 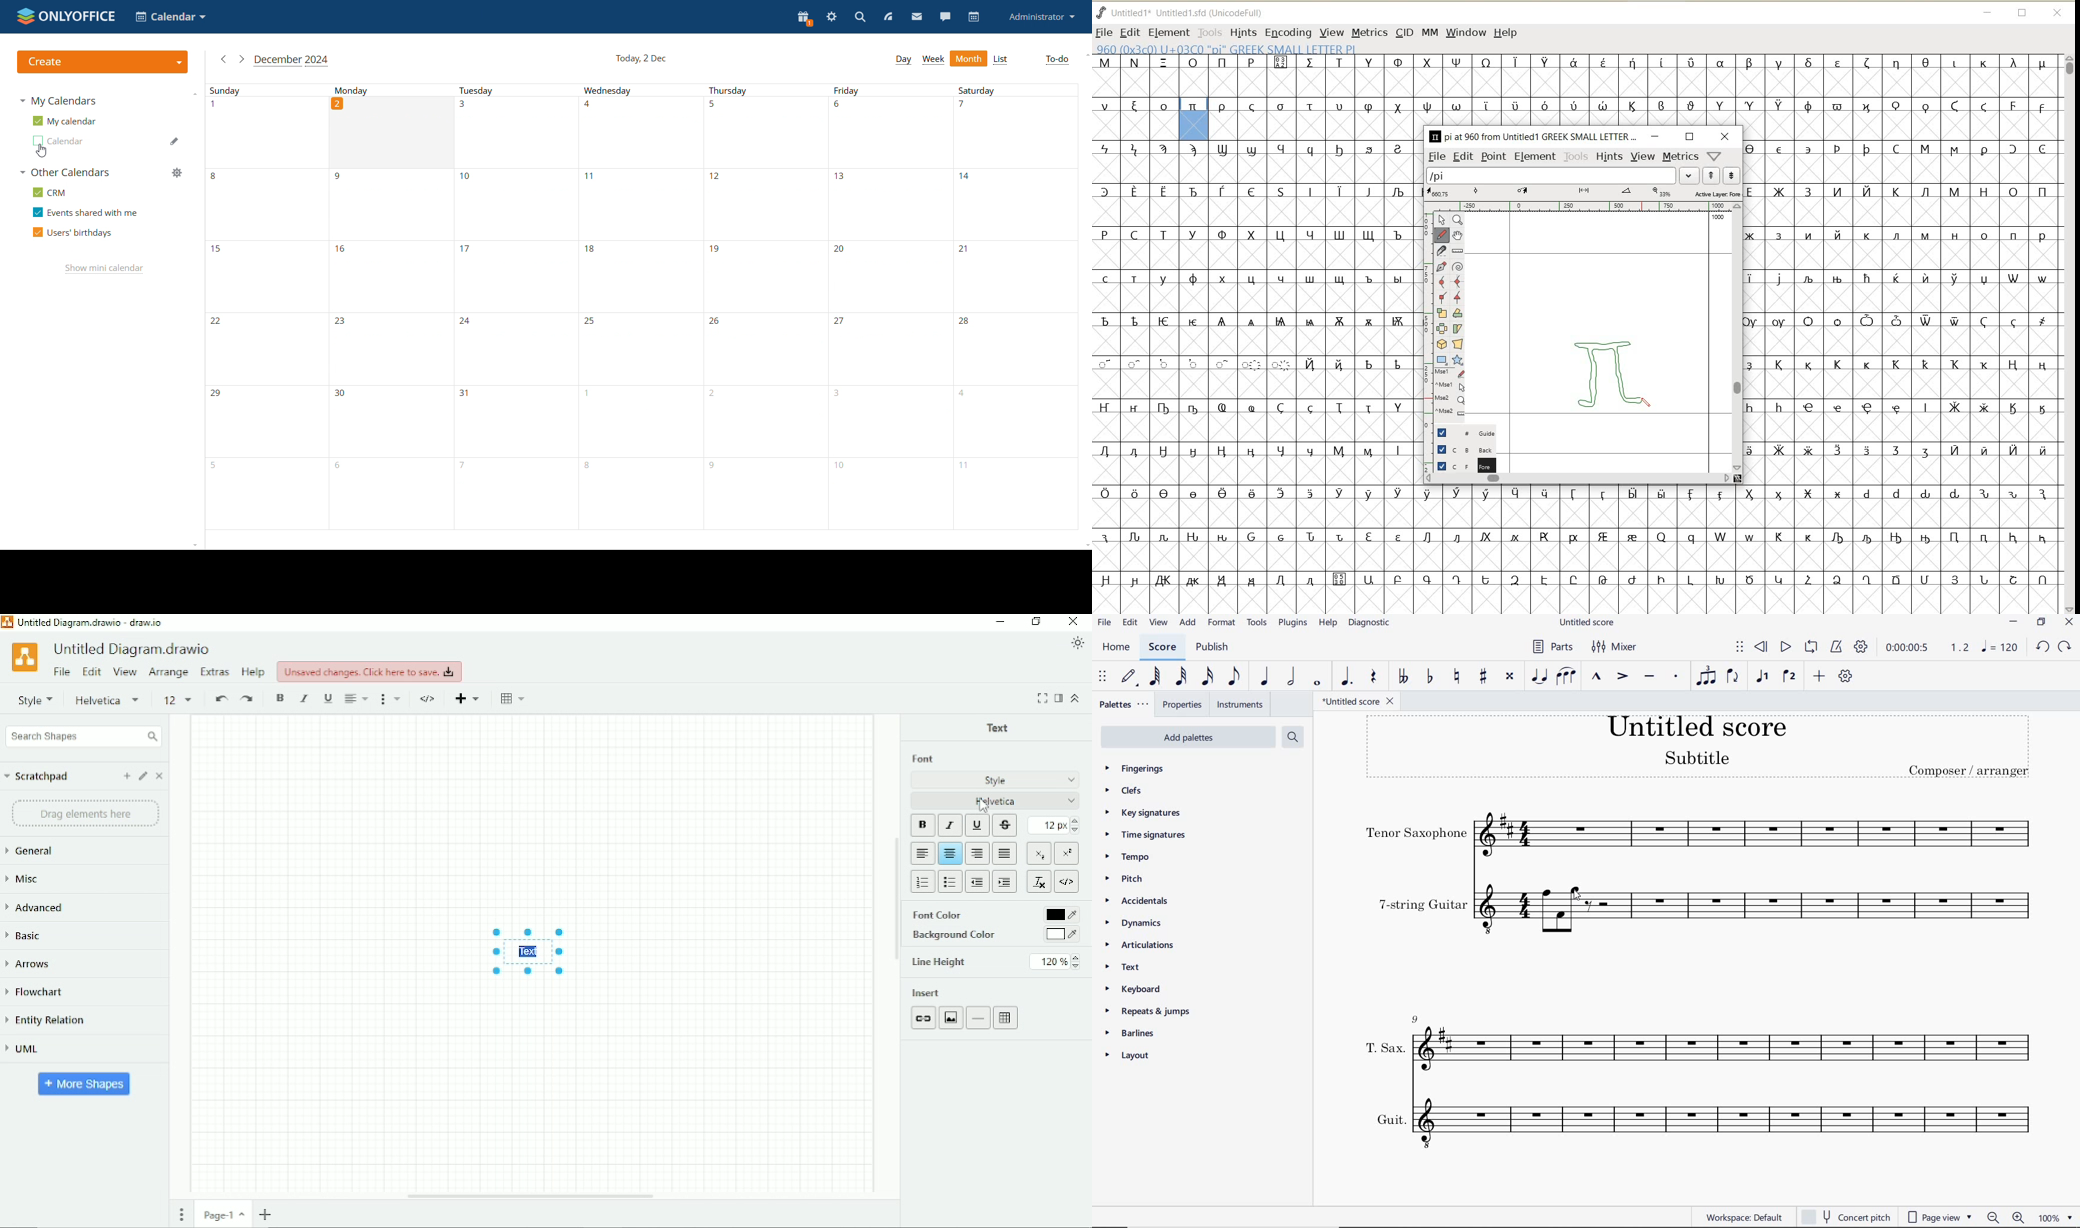 I want to click on Decrease indent, so click(x=978, y=882).